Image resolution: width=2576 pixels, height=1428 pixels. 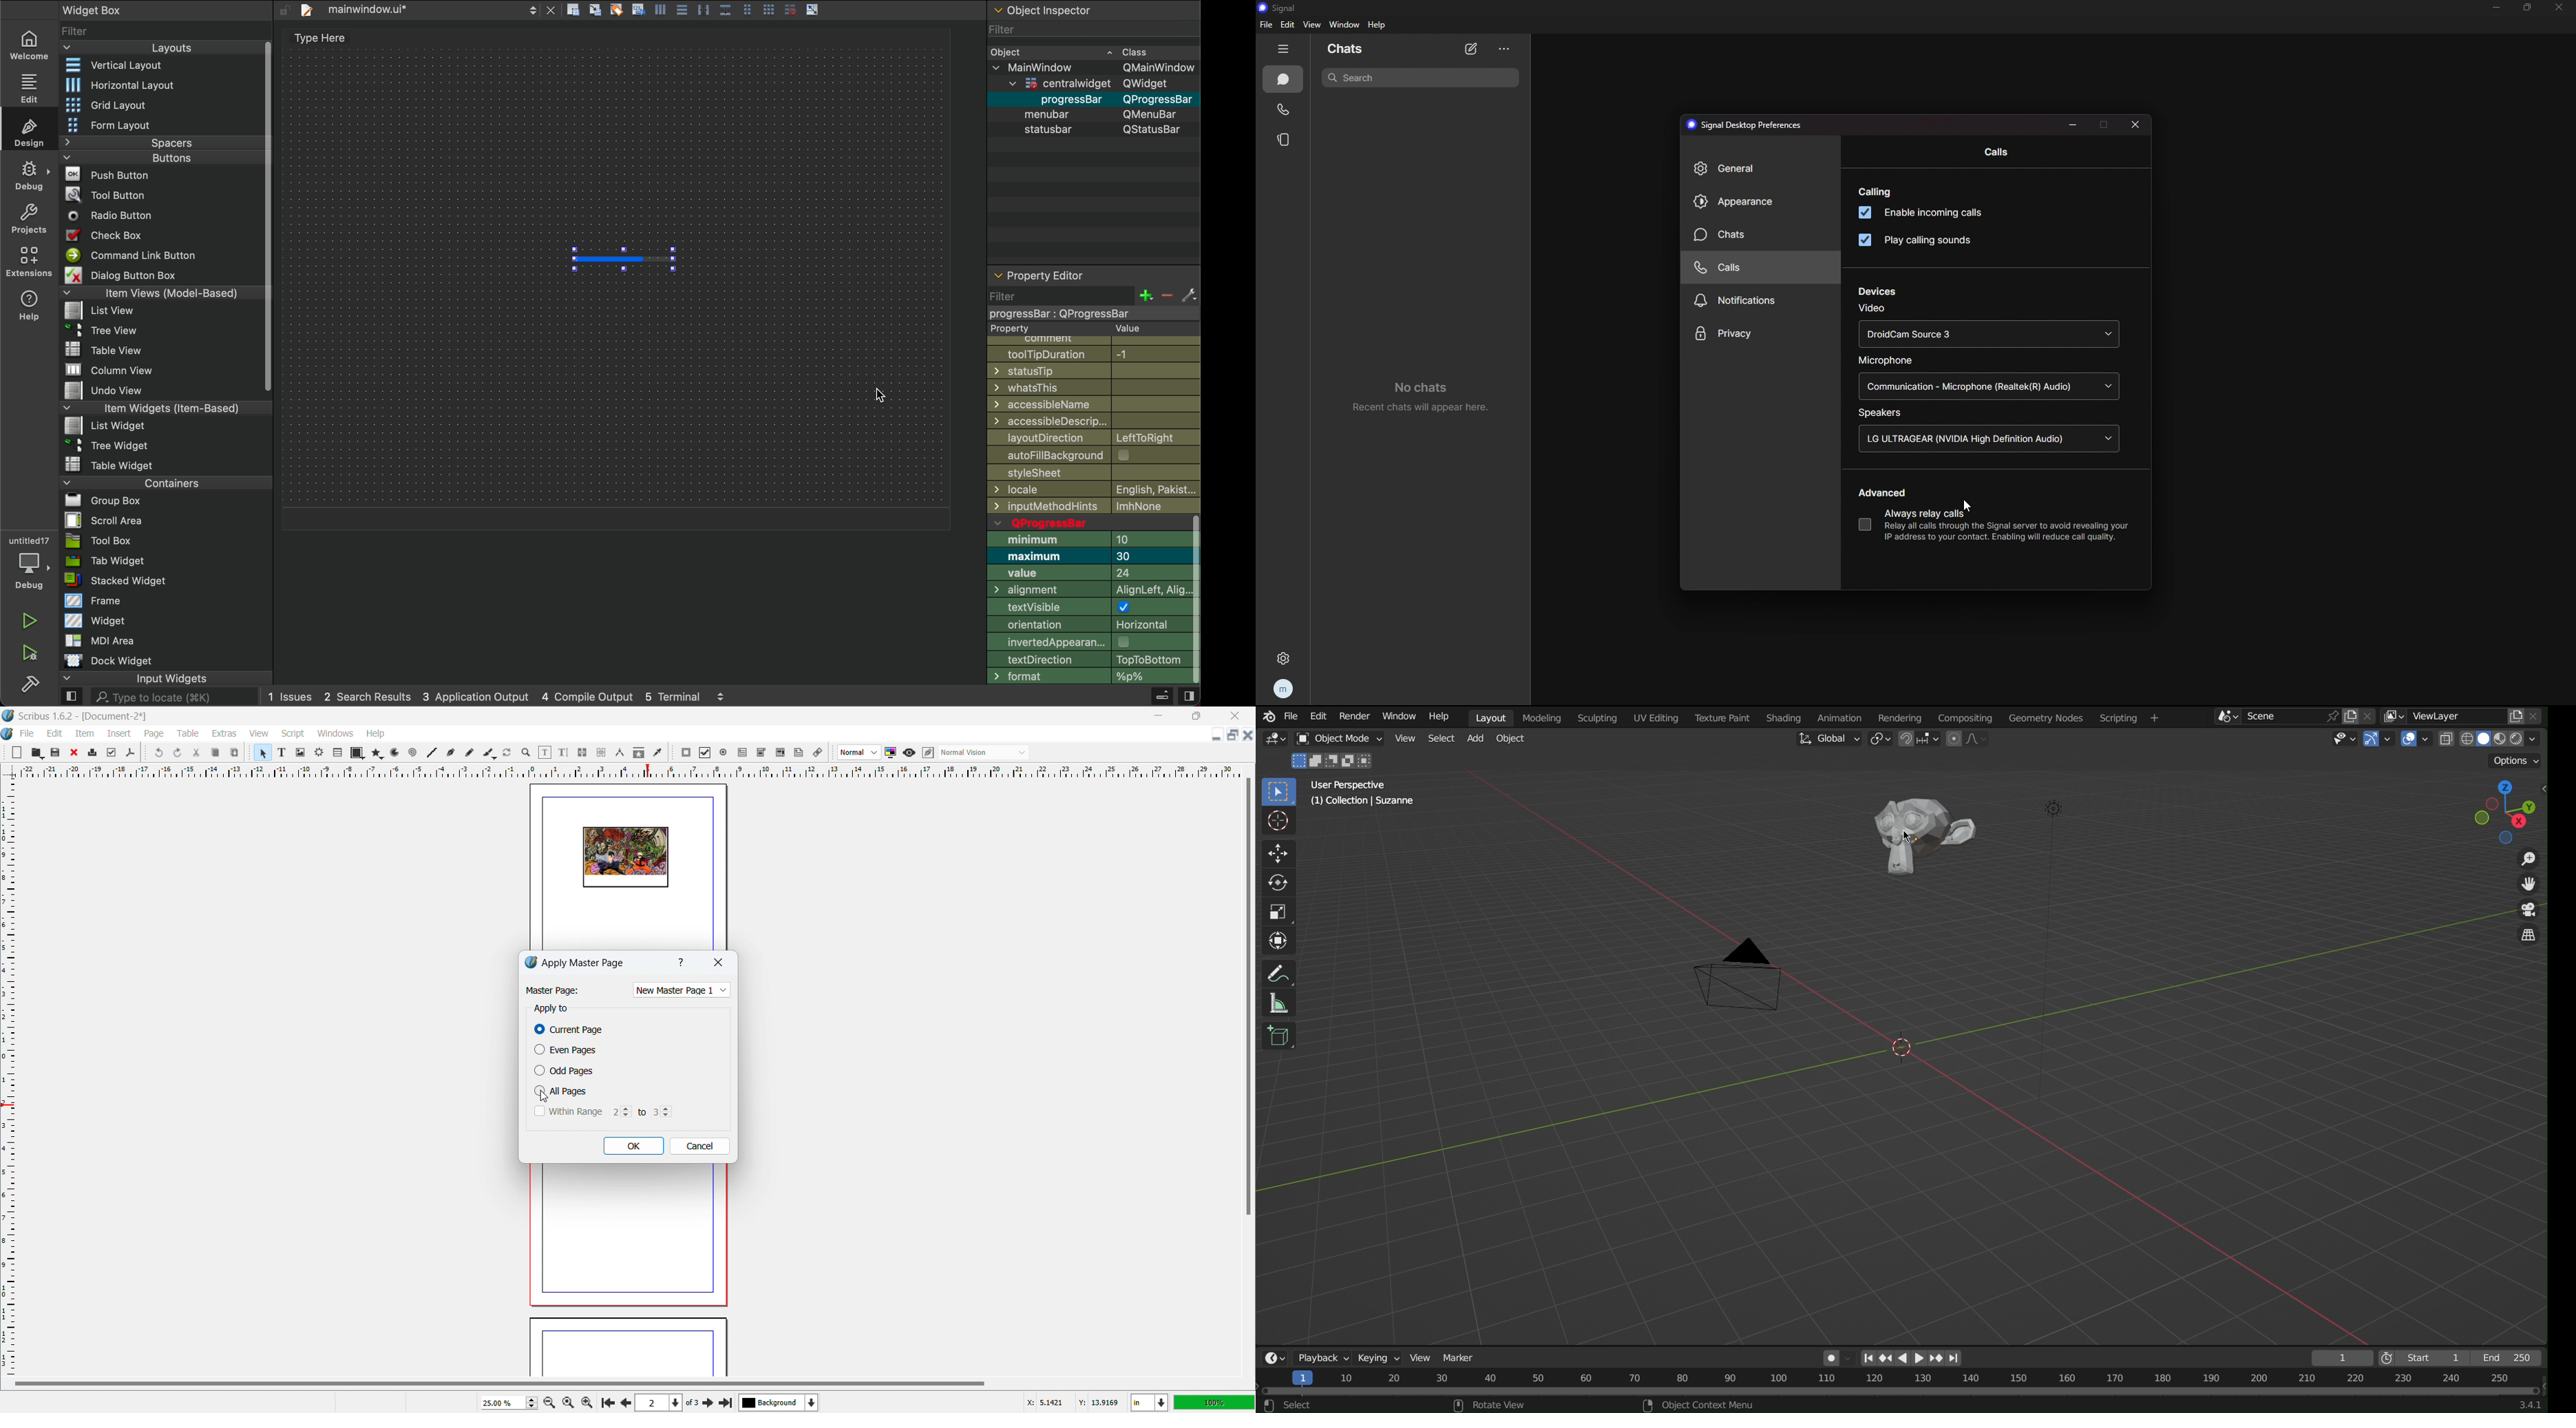 What do you see at coordinates (198, 752) in the screenshot?
I see `cut` at bounding box center [198, 752].